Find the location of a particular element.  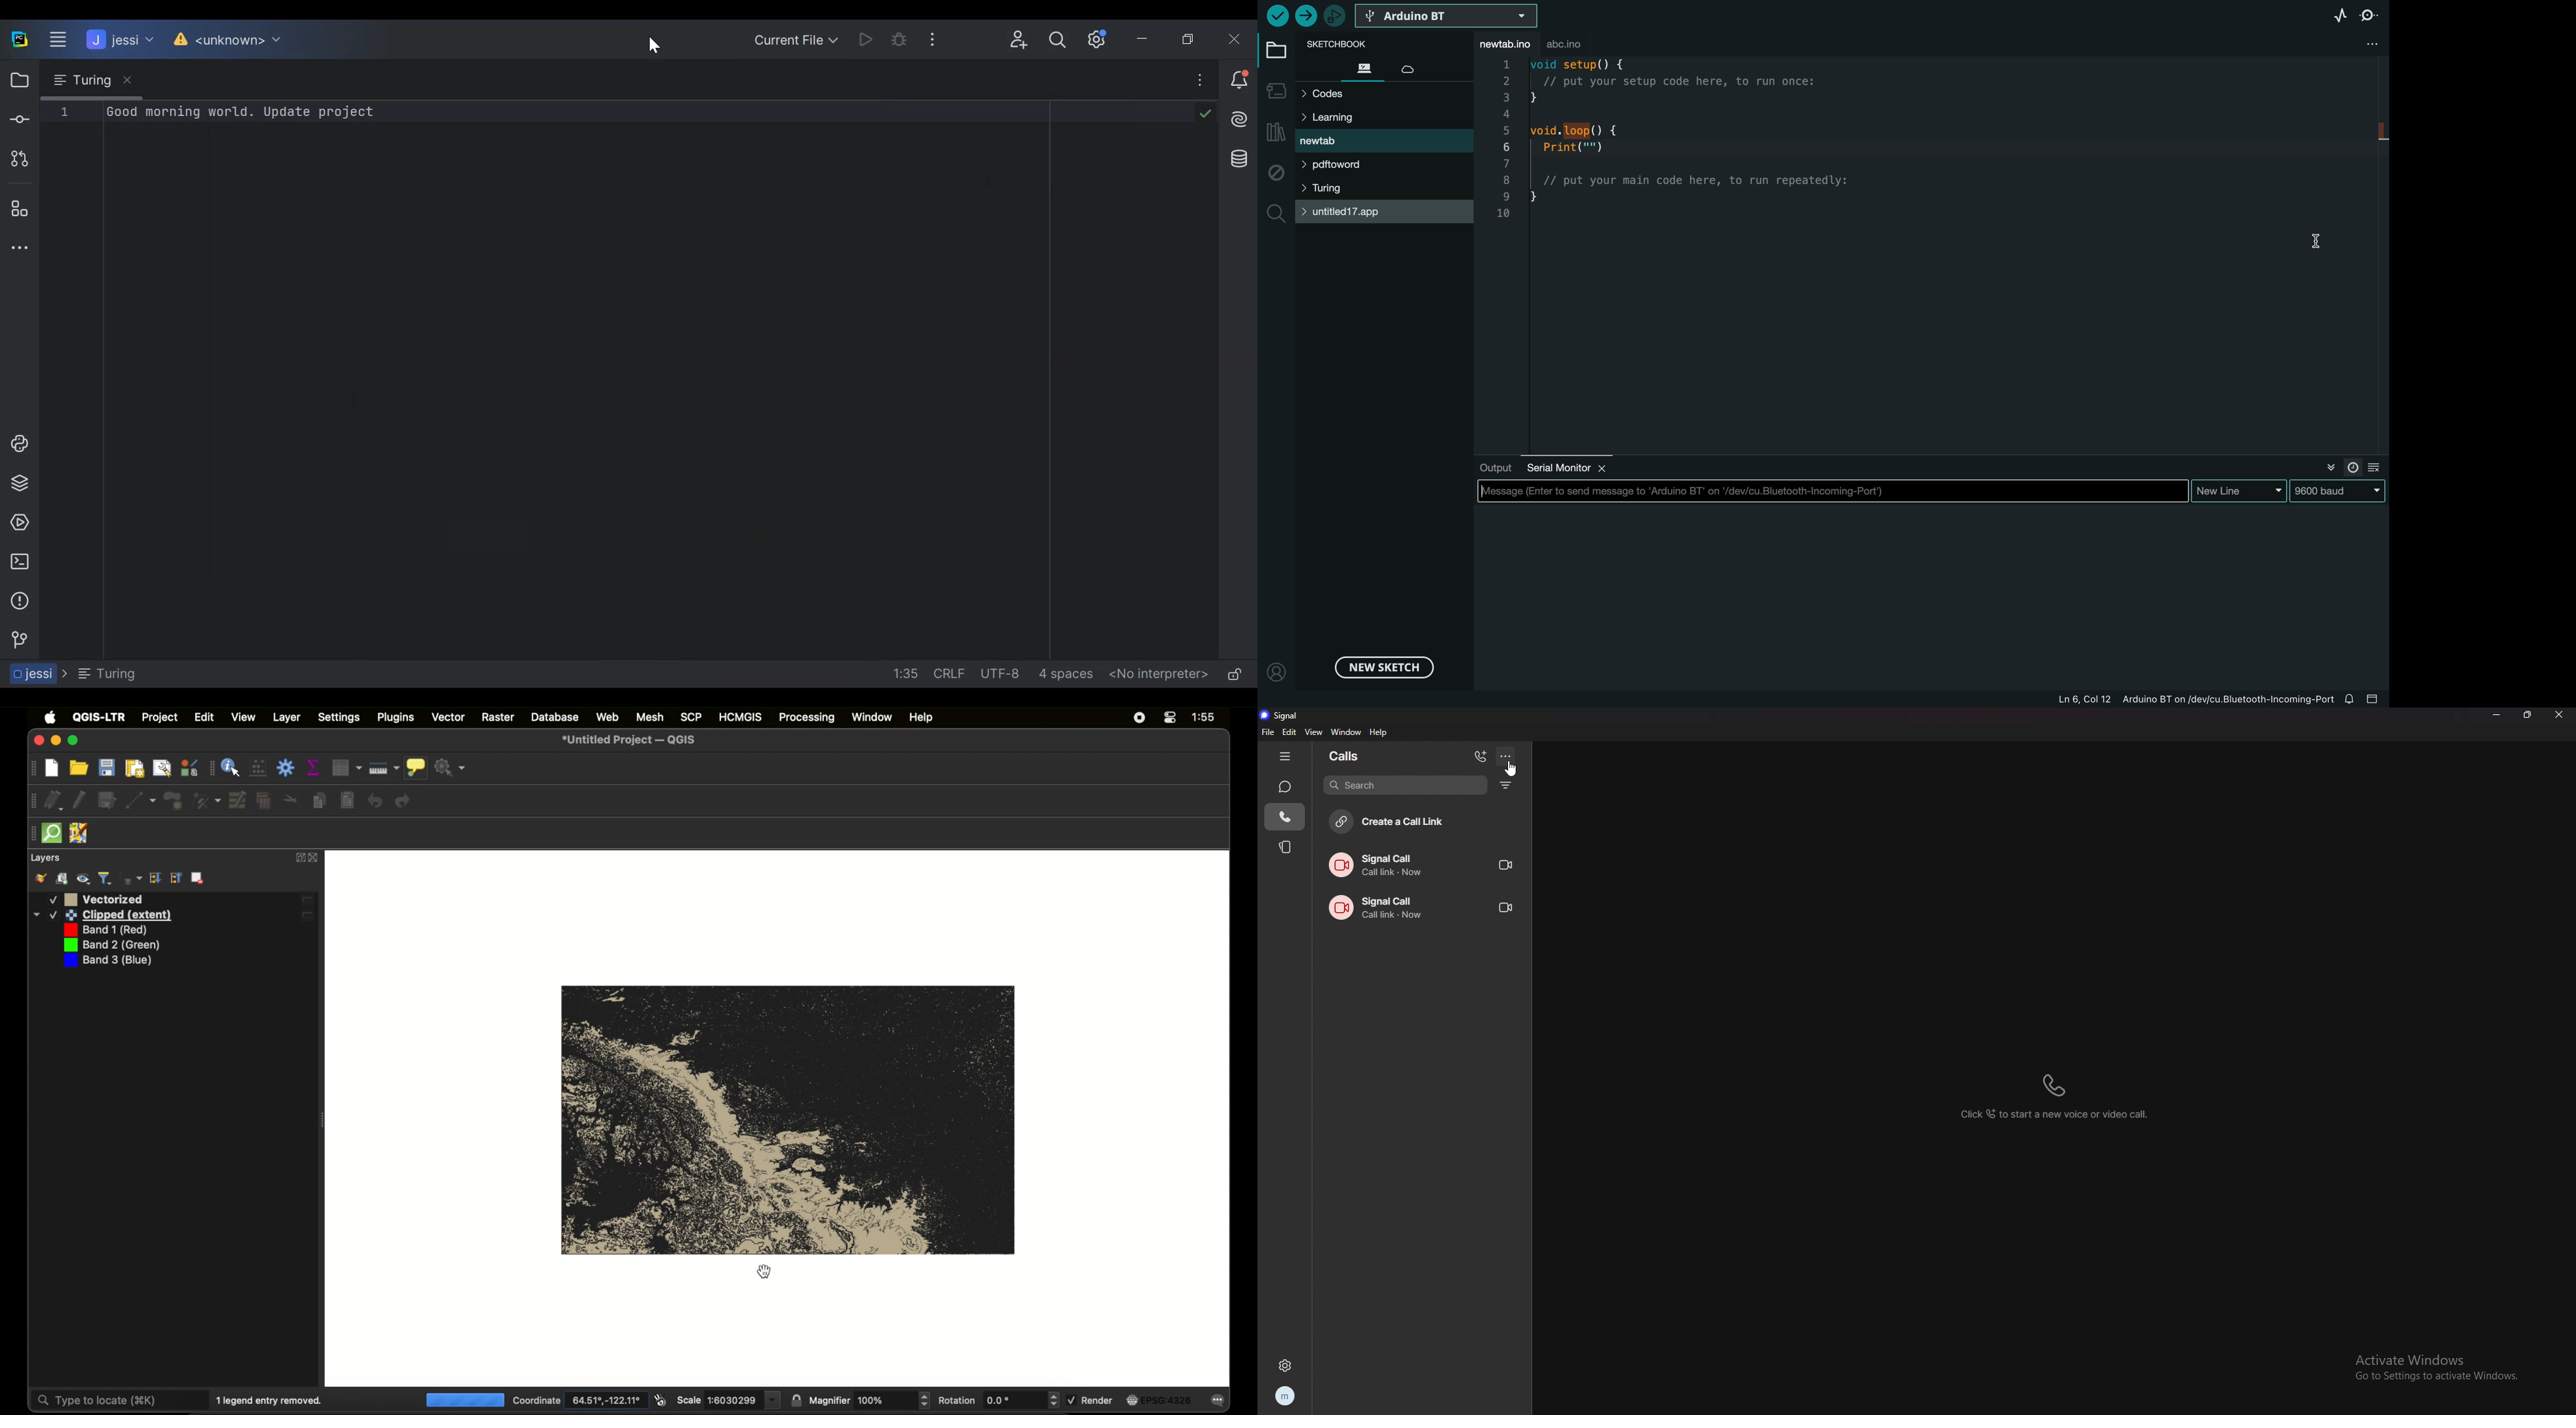

raster is located at coordinates (498, 718).